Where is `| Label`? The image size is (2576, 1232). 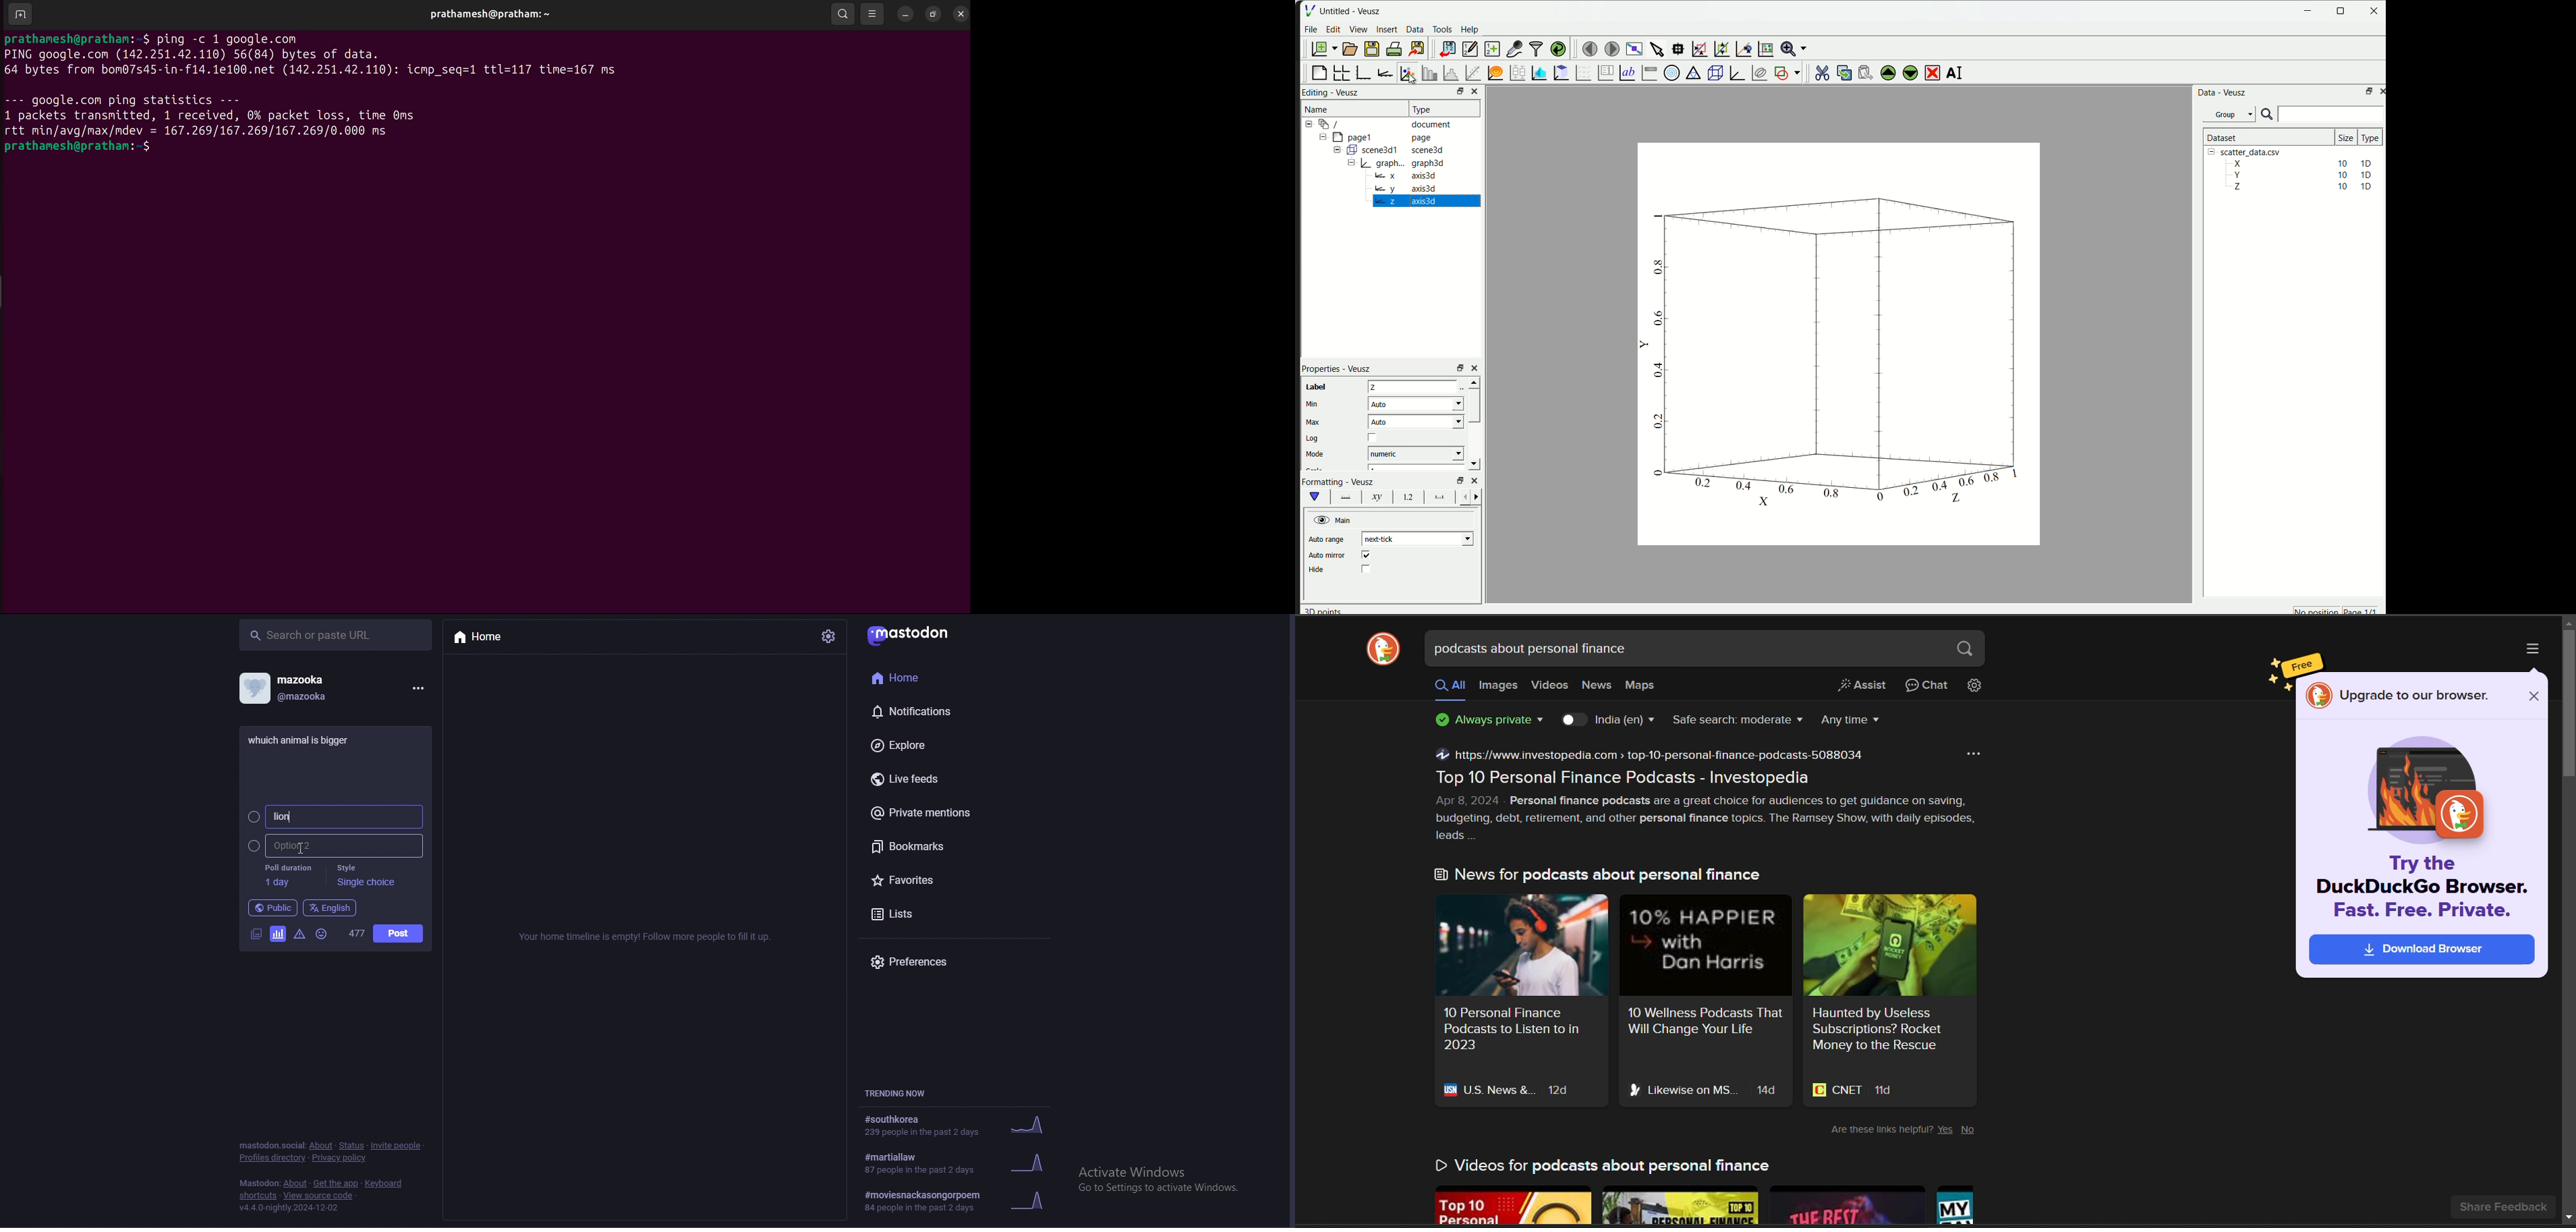
| Label is located at coordinates (1317, 388).